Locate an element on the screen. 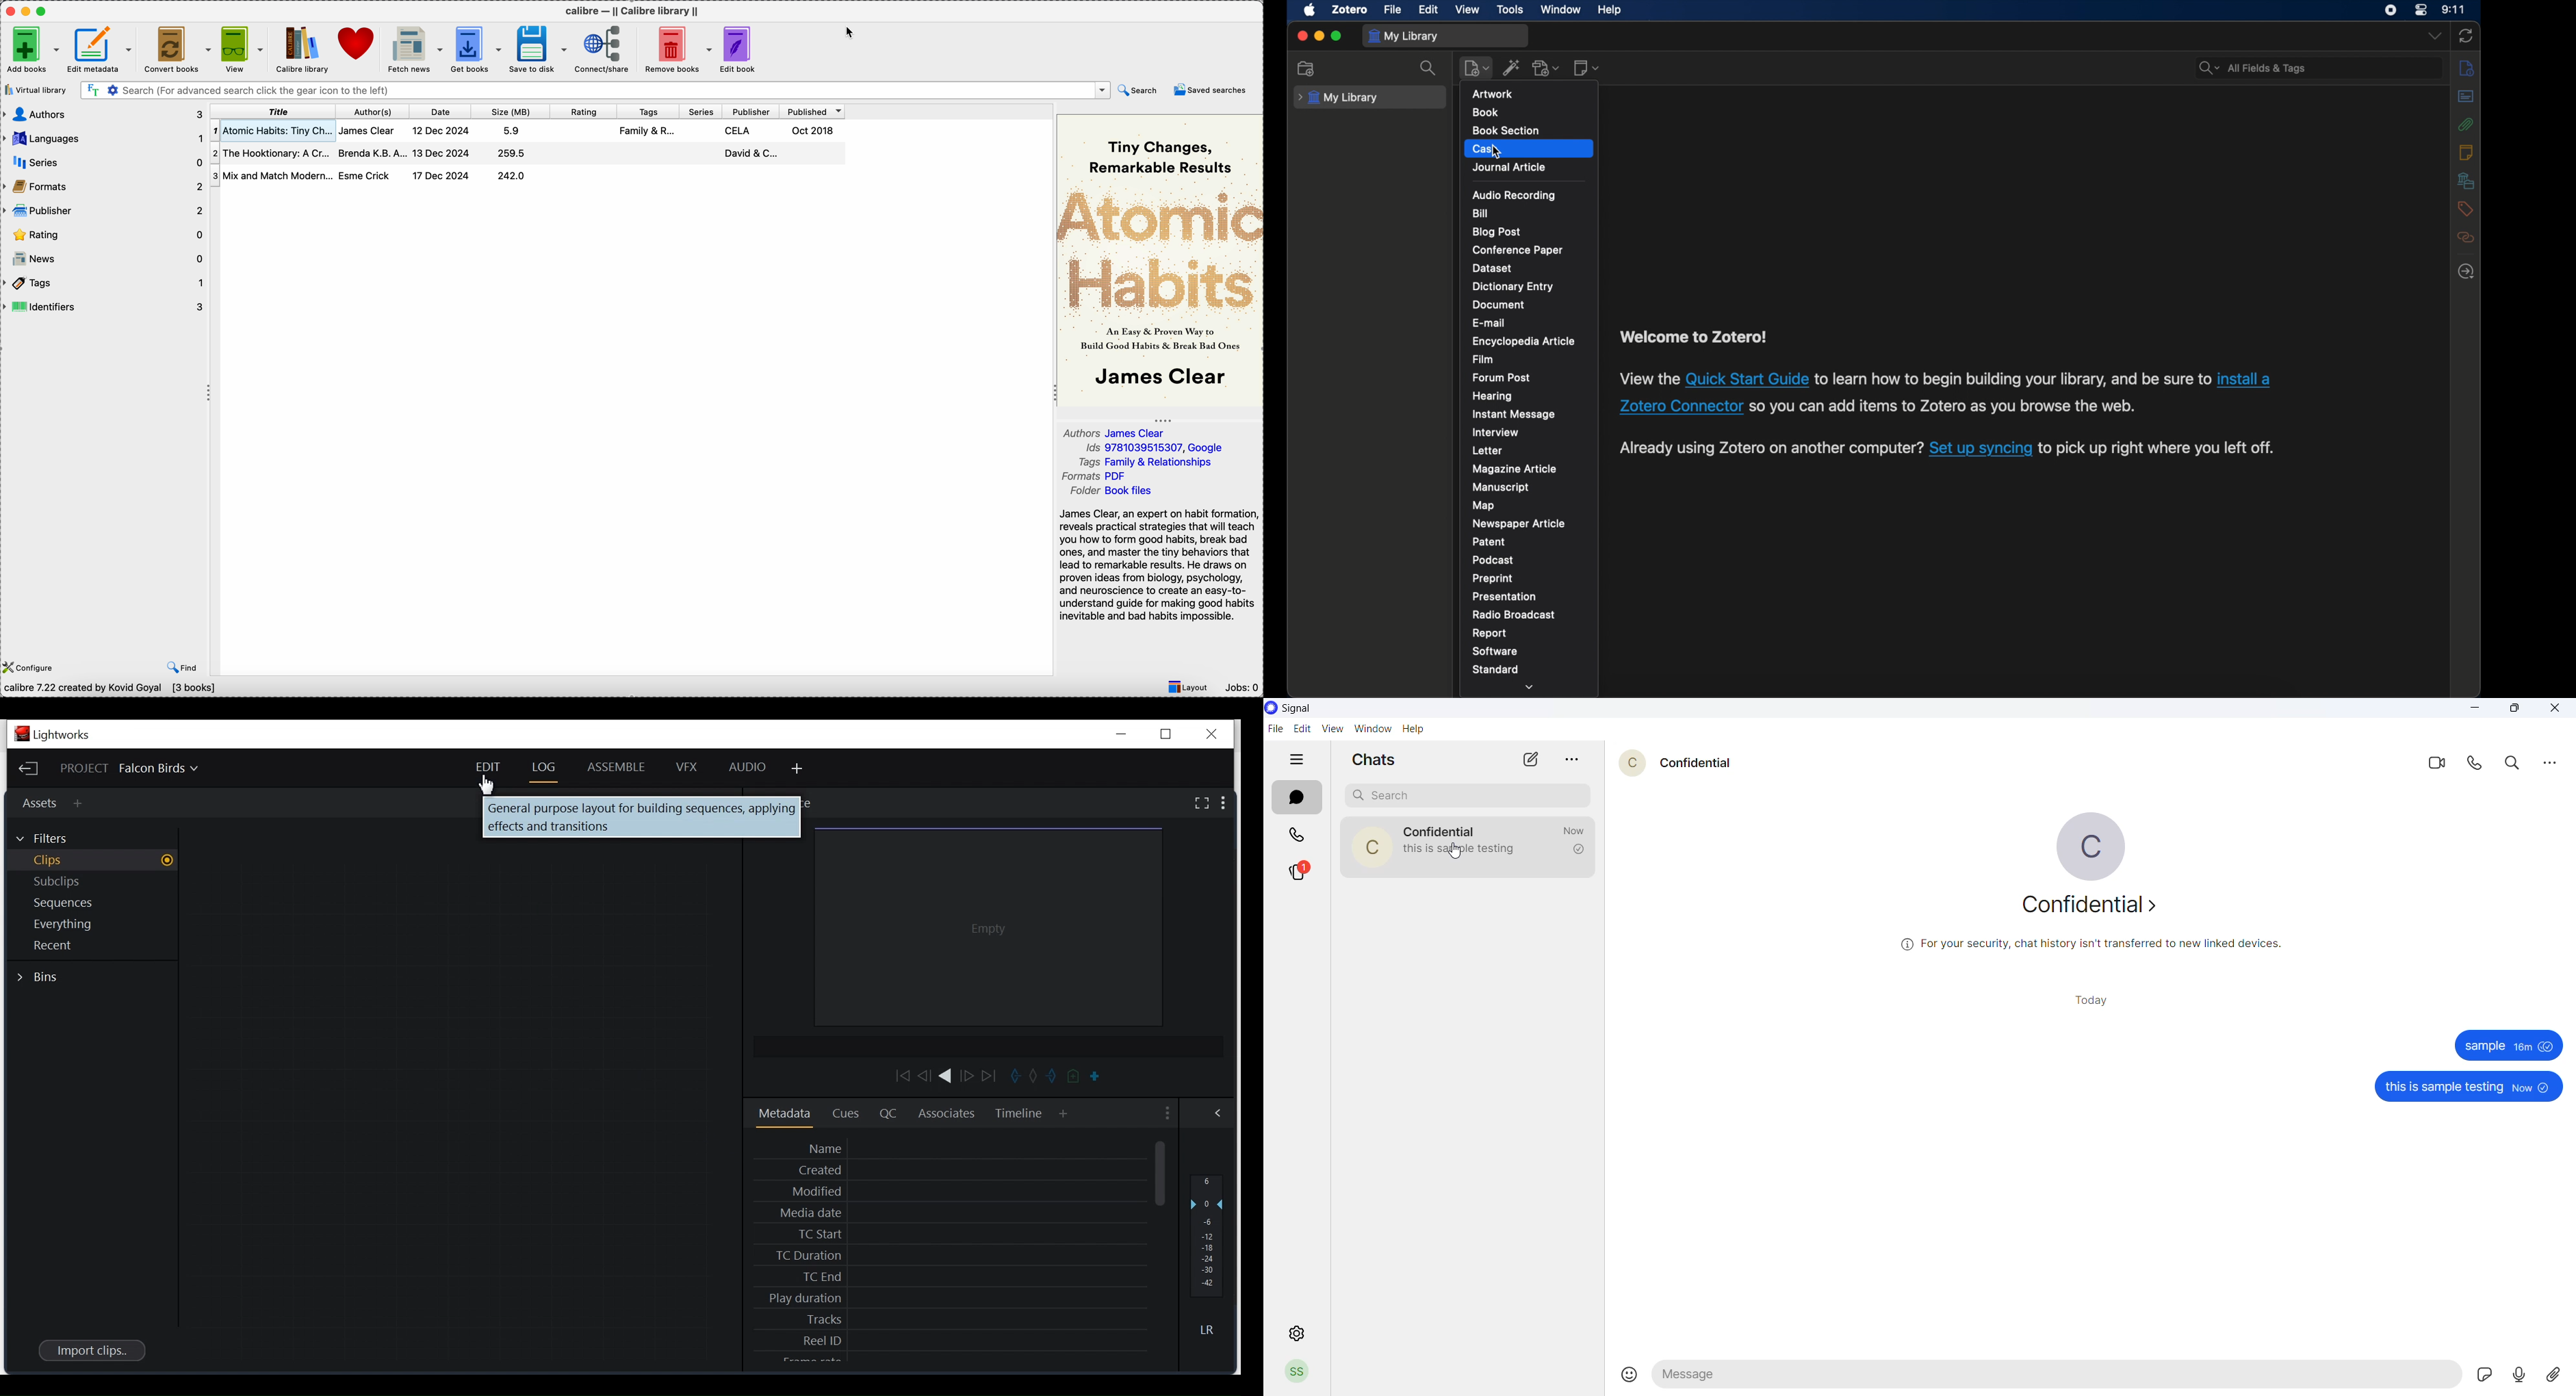 The height and width of the screenshot is (1400, 2576). connect/share is located at coordinates (602, 49).